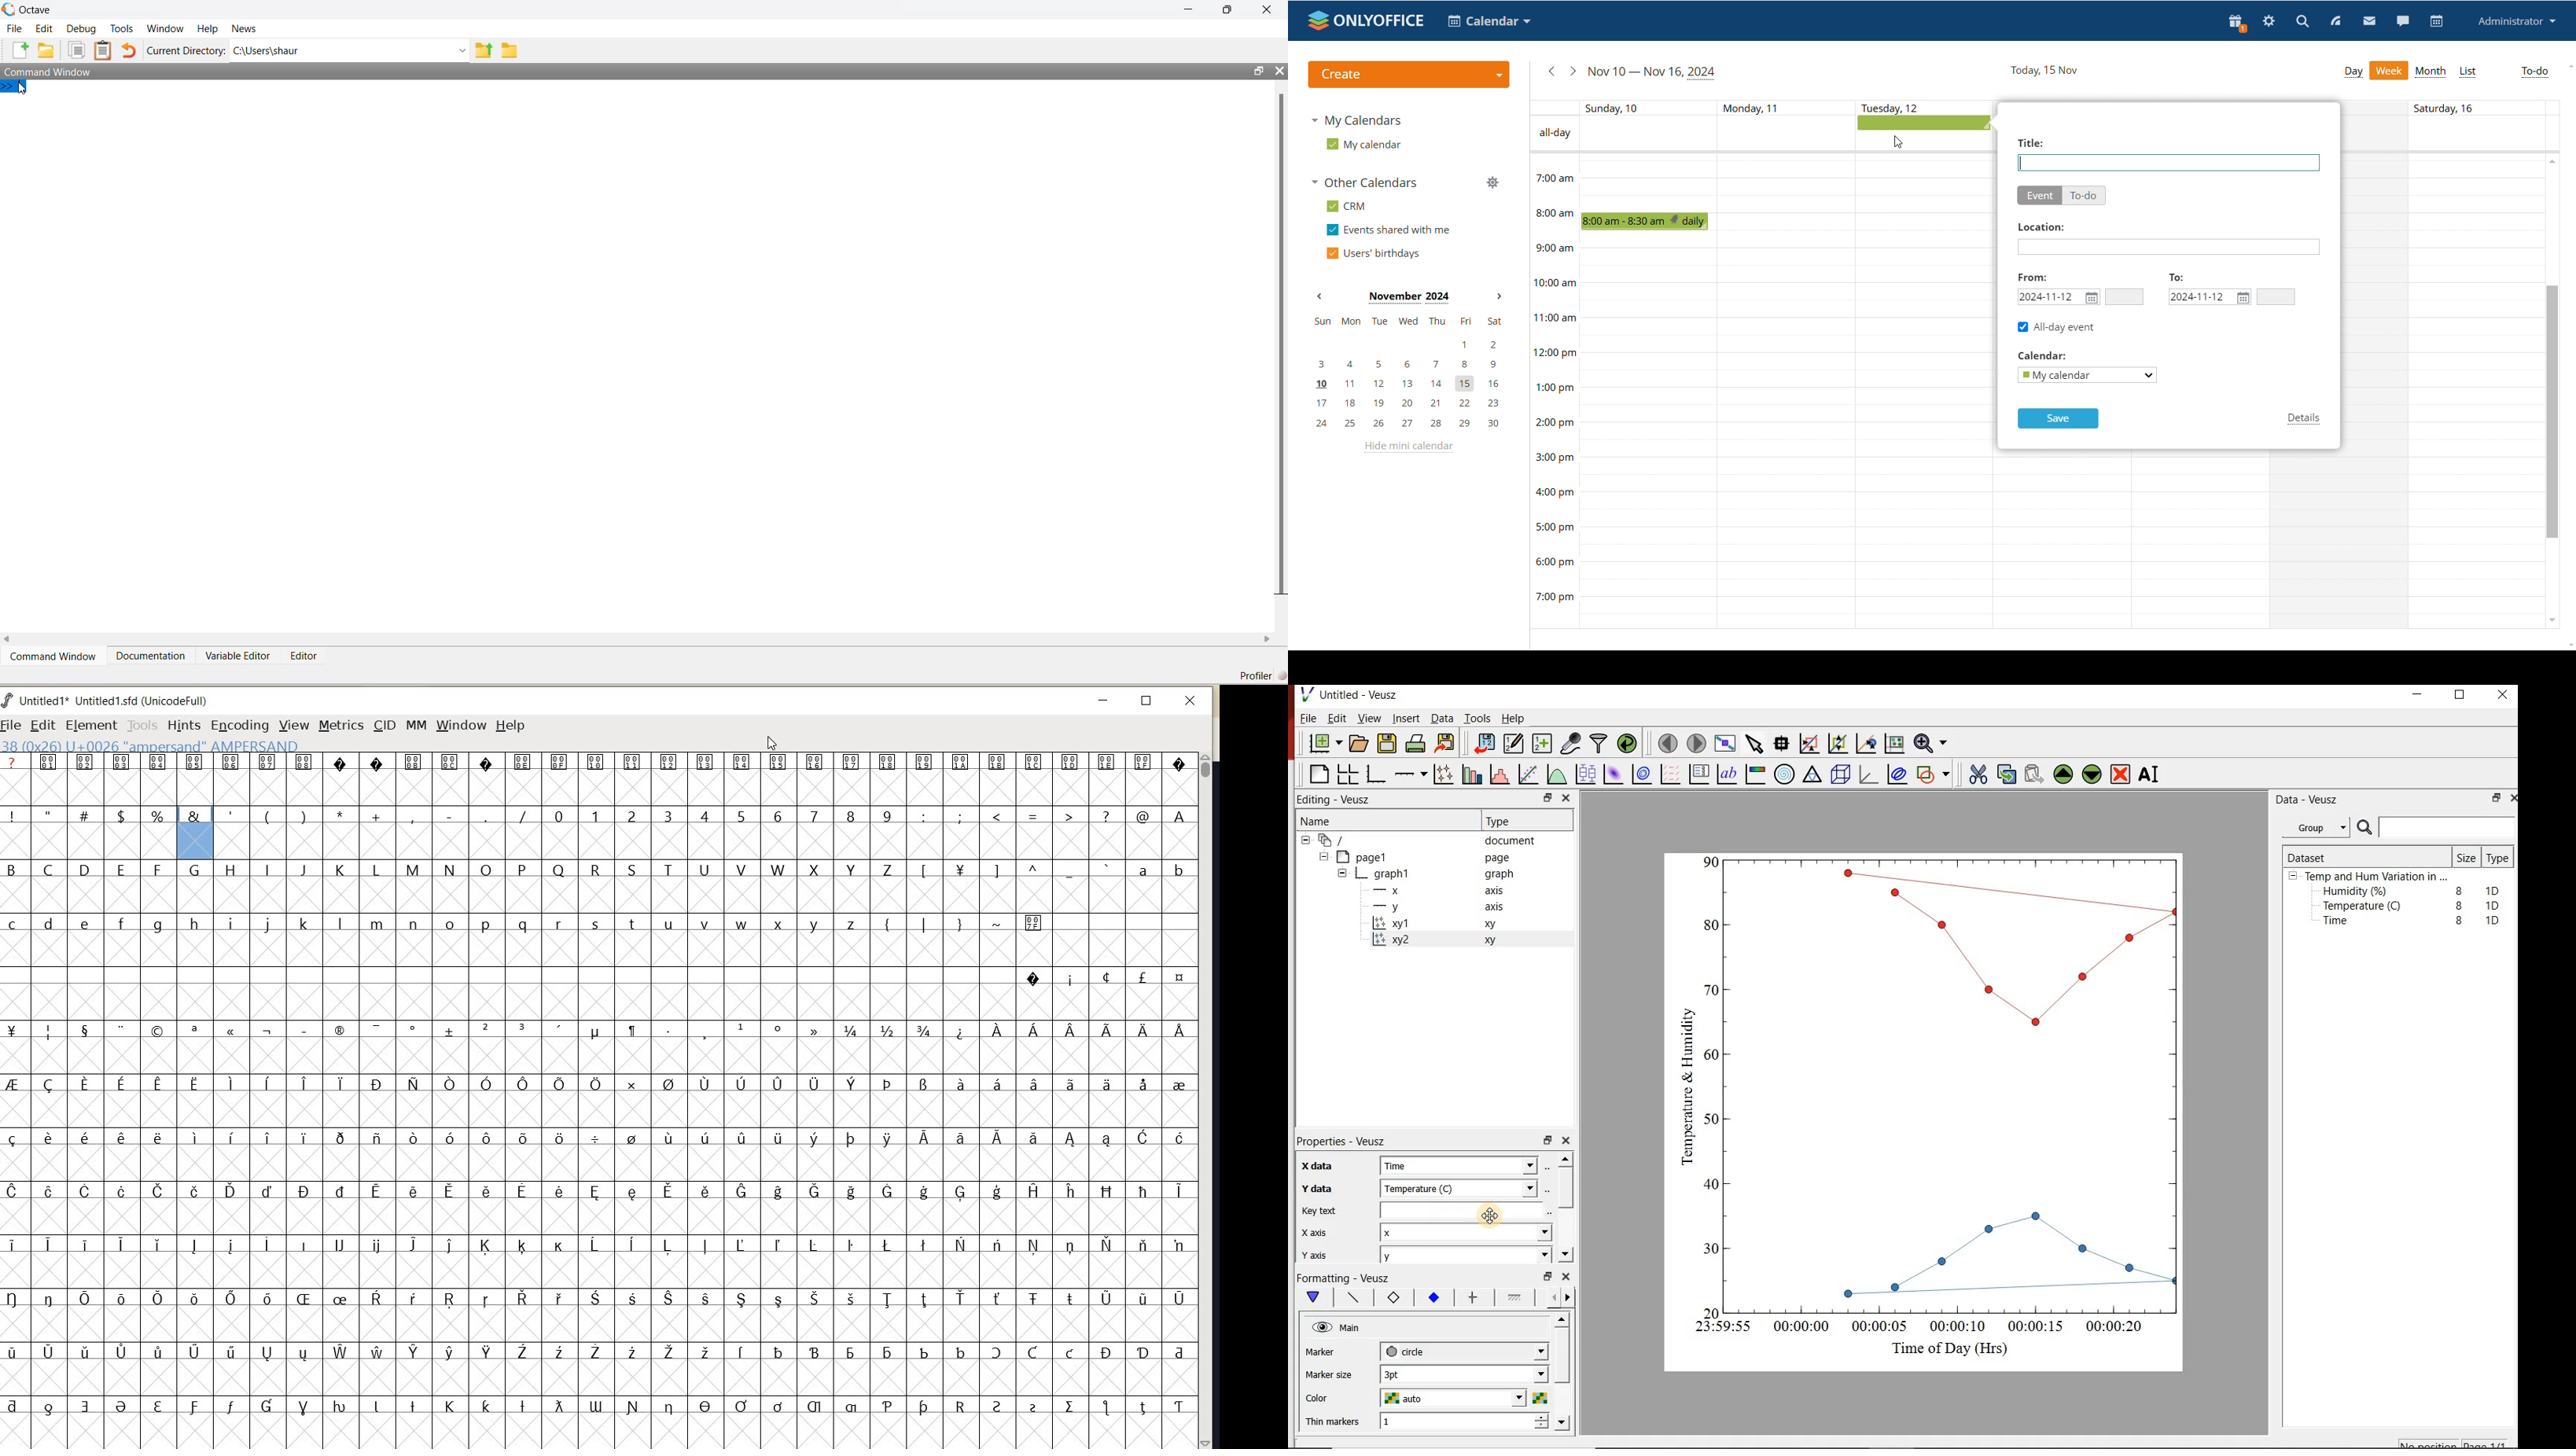  Describe the element at coordinates (86, 1094) in the screenshot. I see `glyph characters` at that location.